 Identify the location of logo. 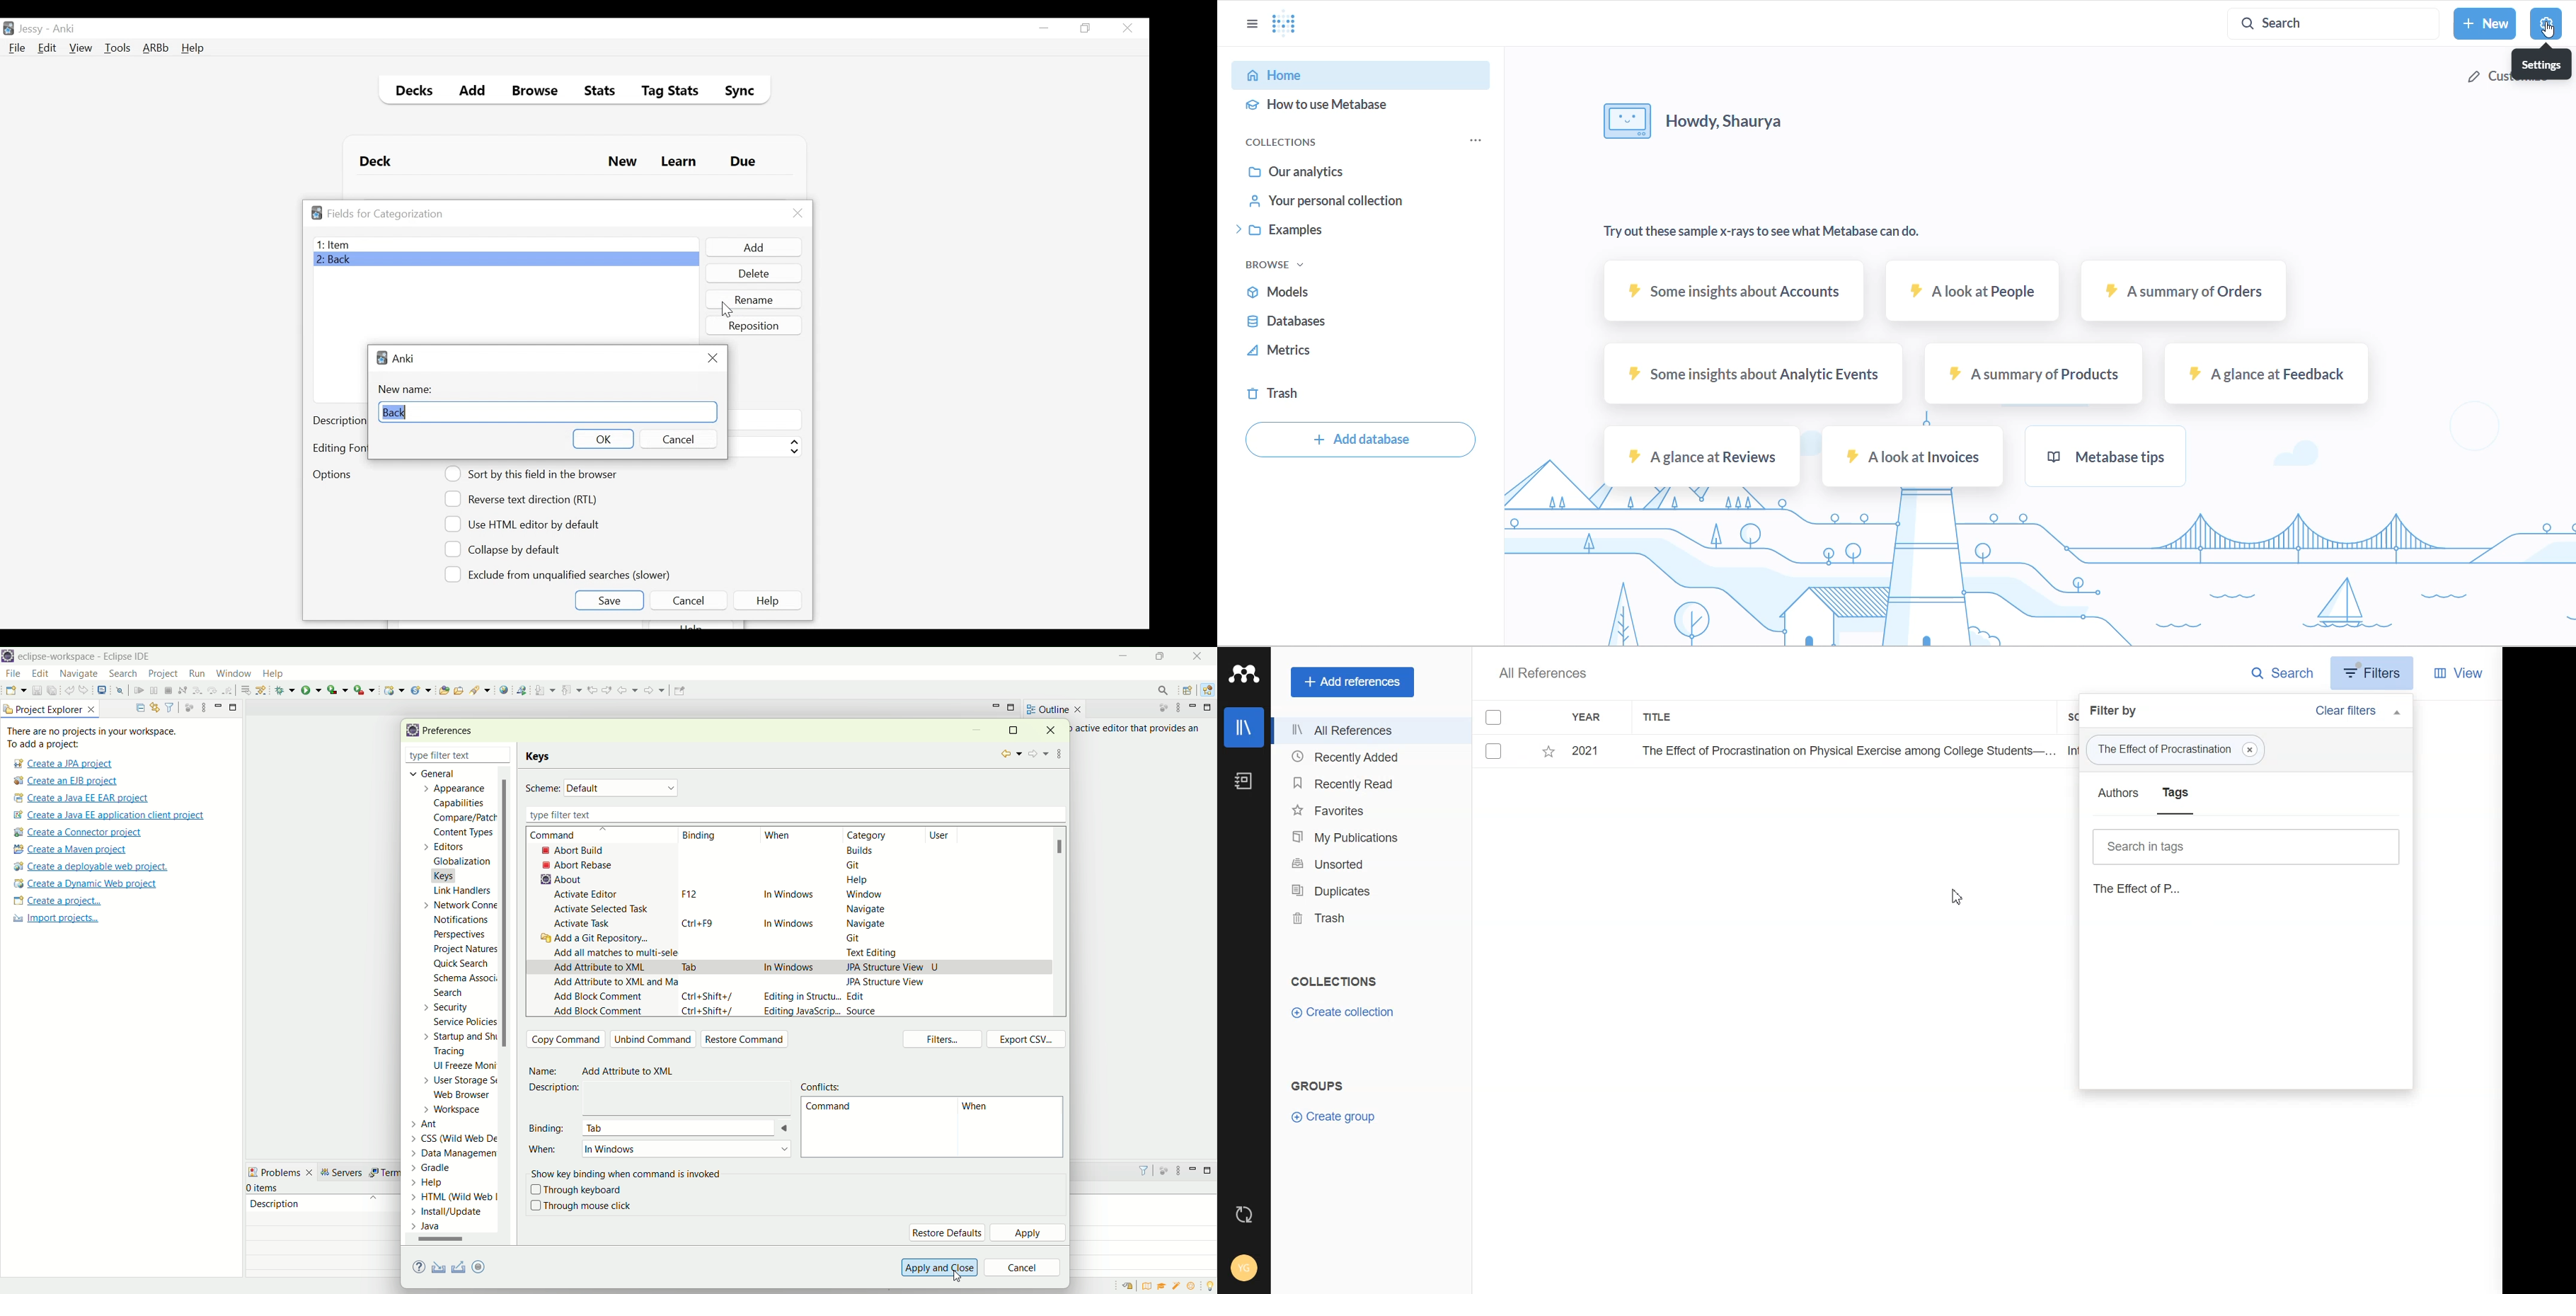
(410, 731).